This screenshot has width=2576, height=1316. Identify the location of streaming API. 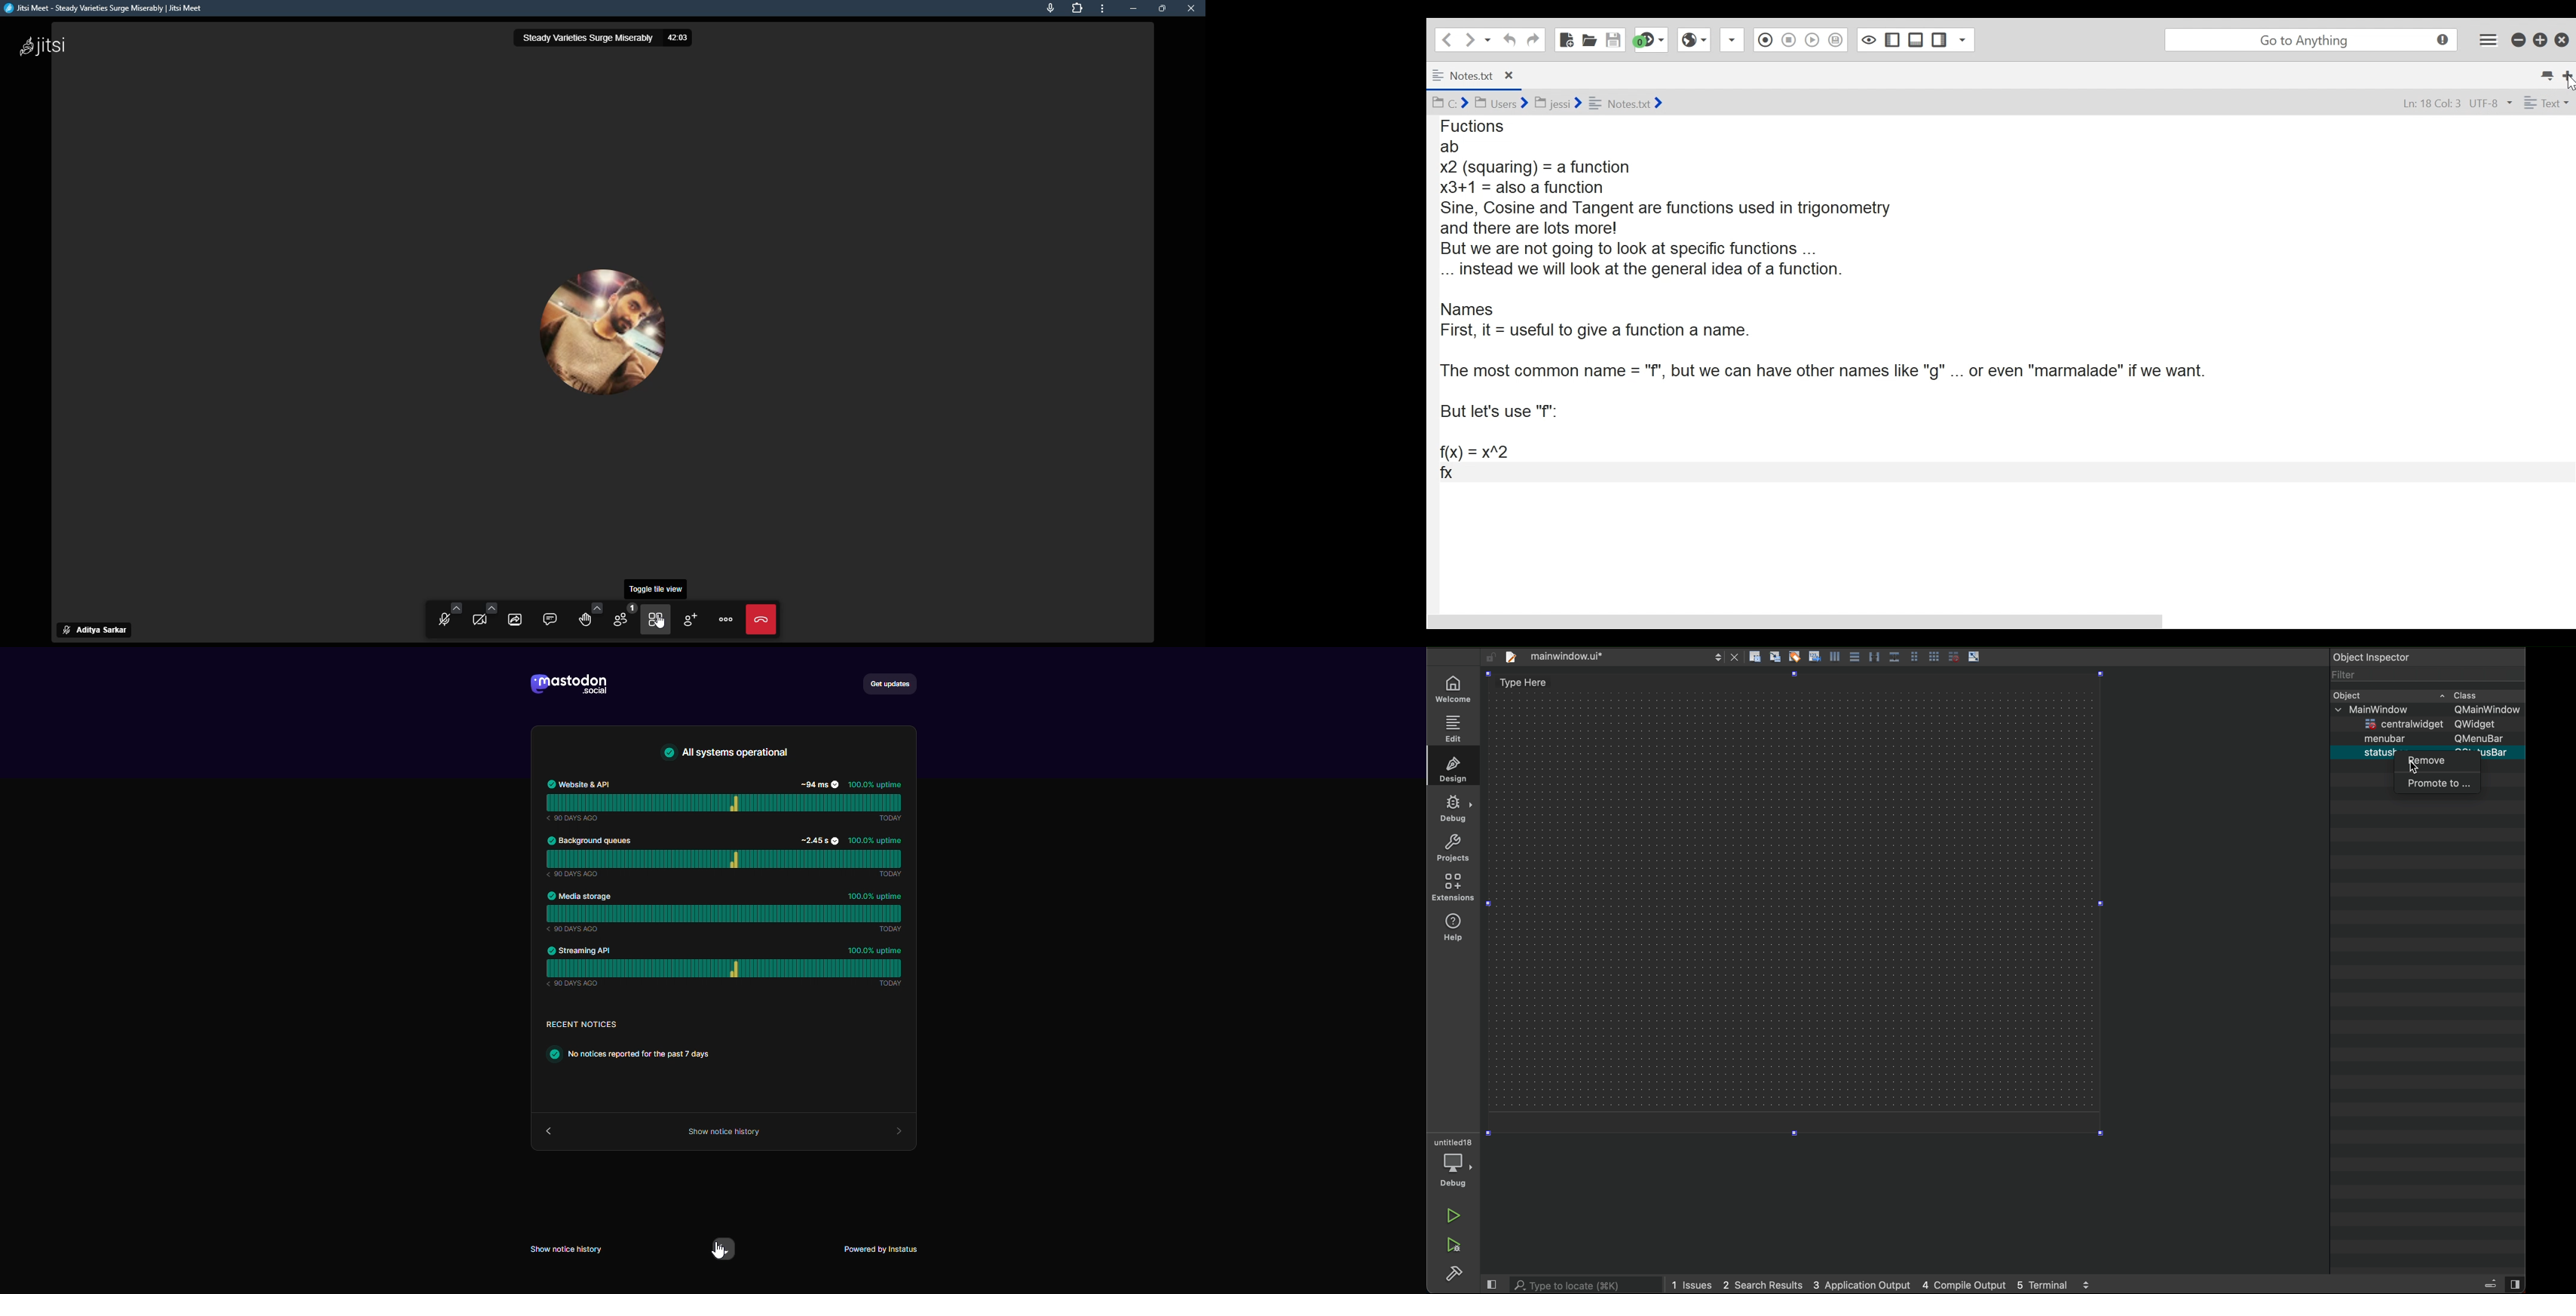
(728, 964).